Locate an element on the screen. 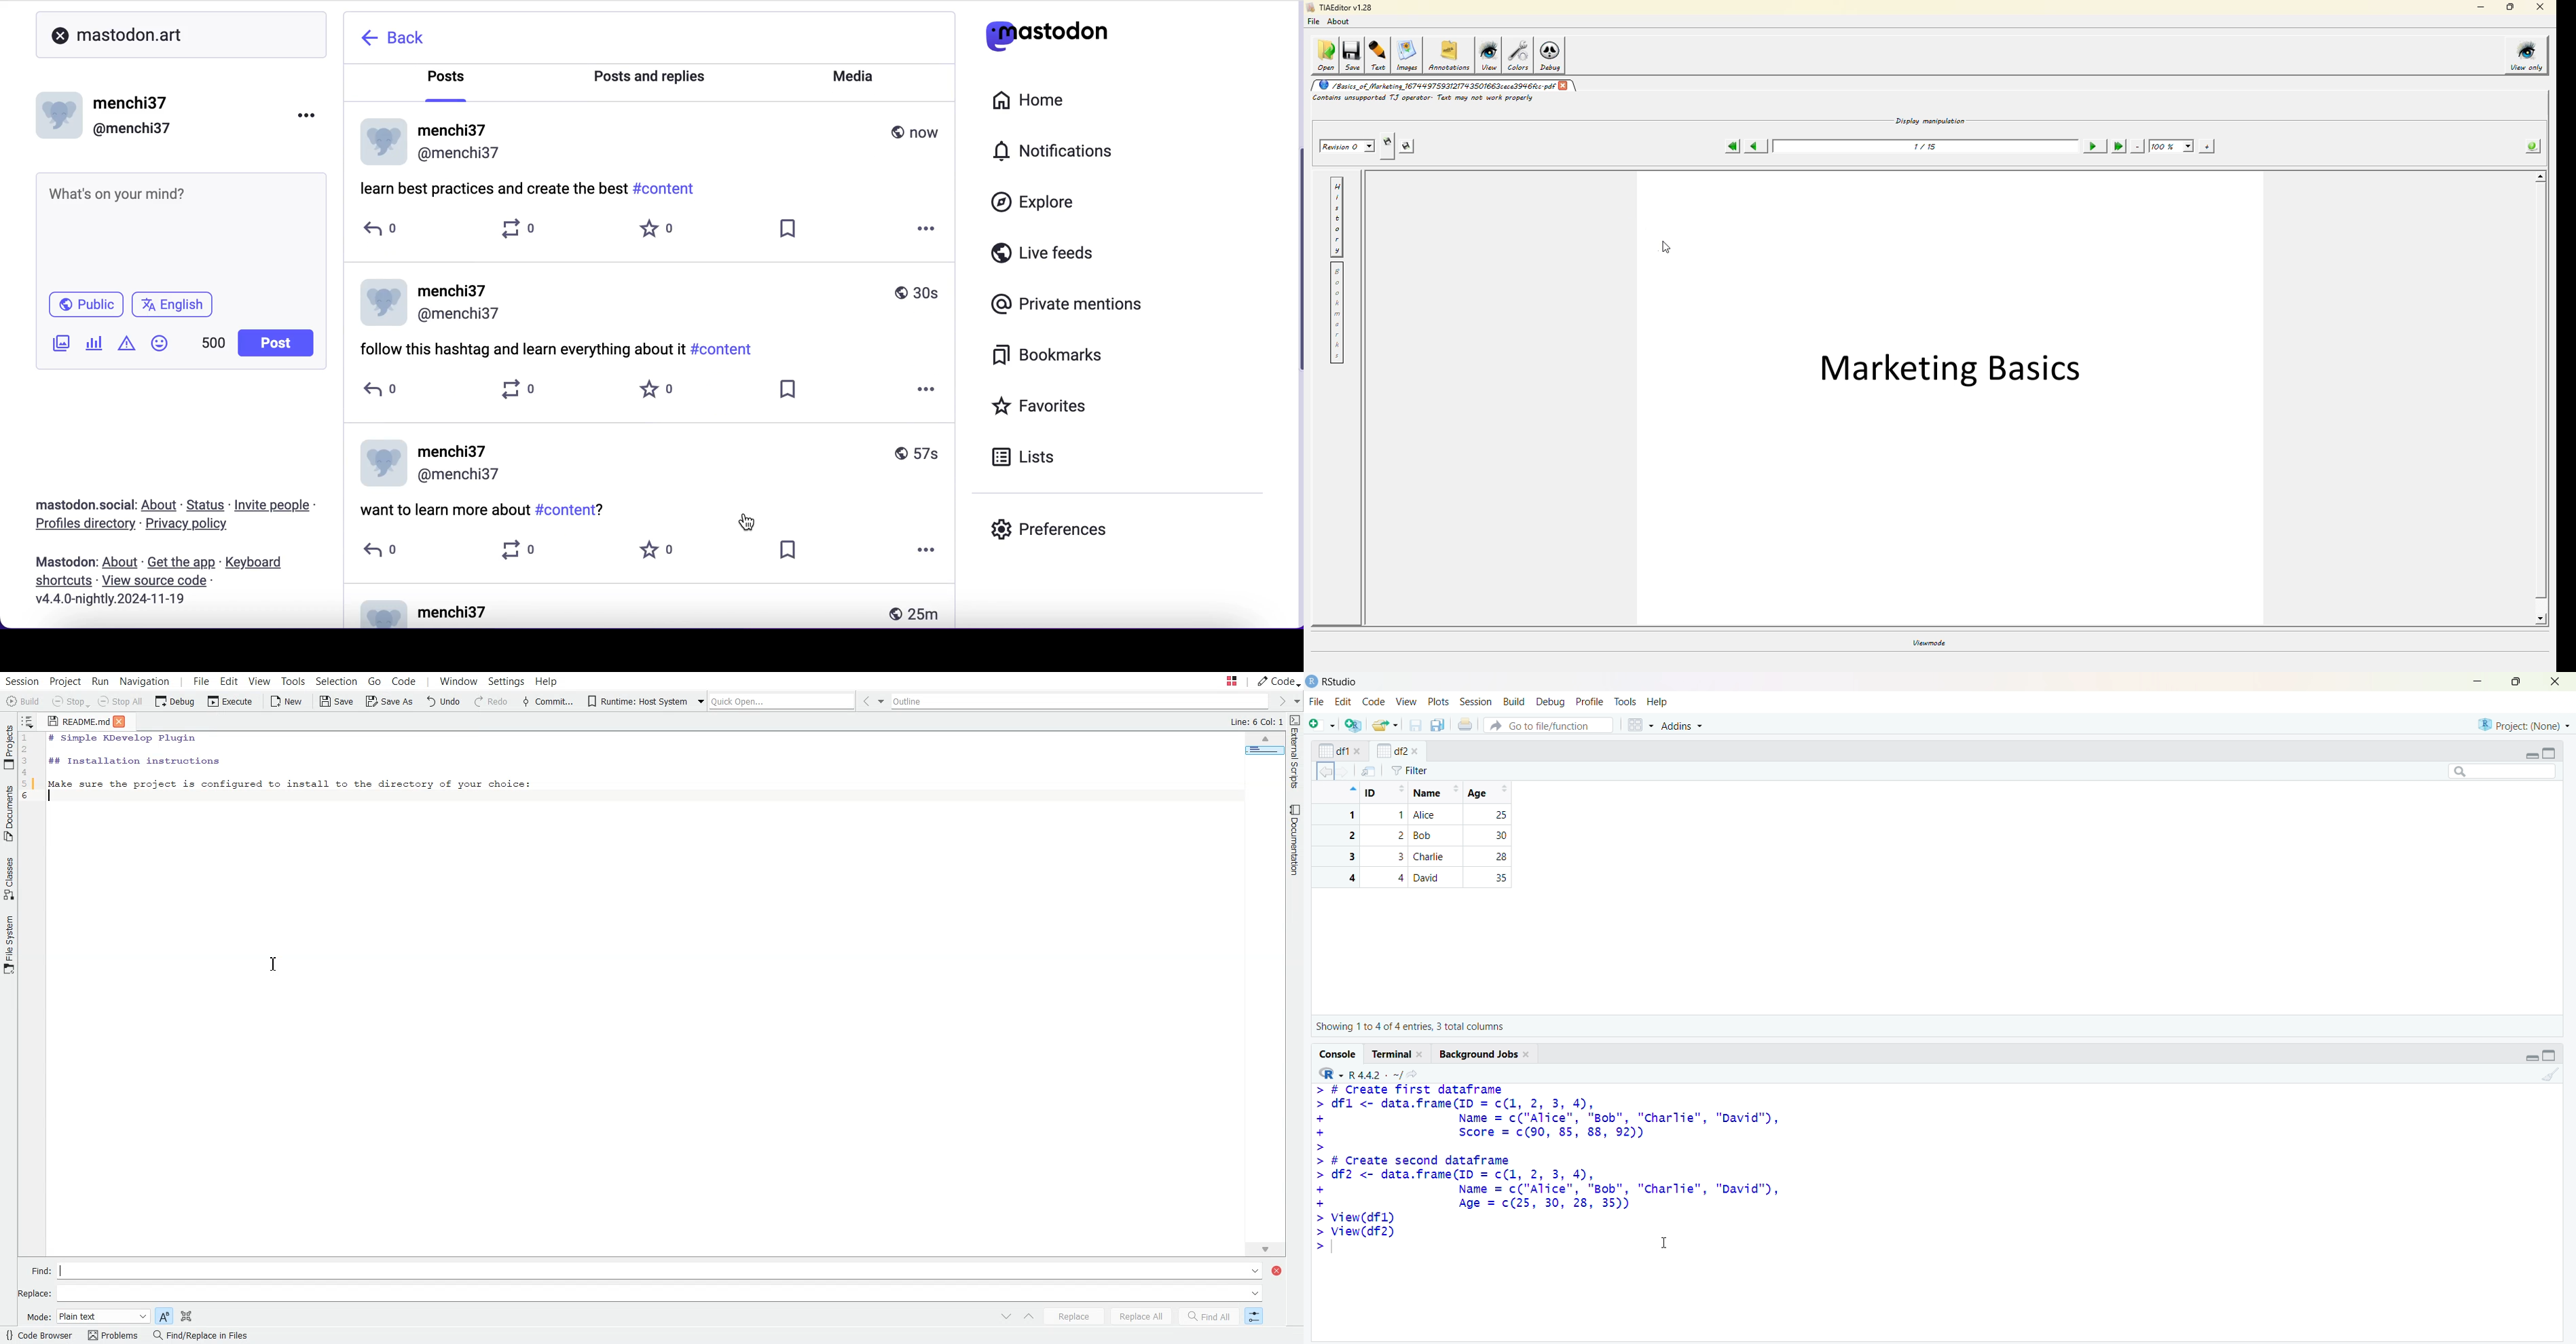 Image resolution: width=2576 pixels, height=1344 pixels. notifications is located at coordinates (1075, 154).